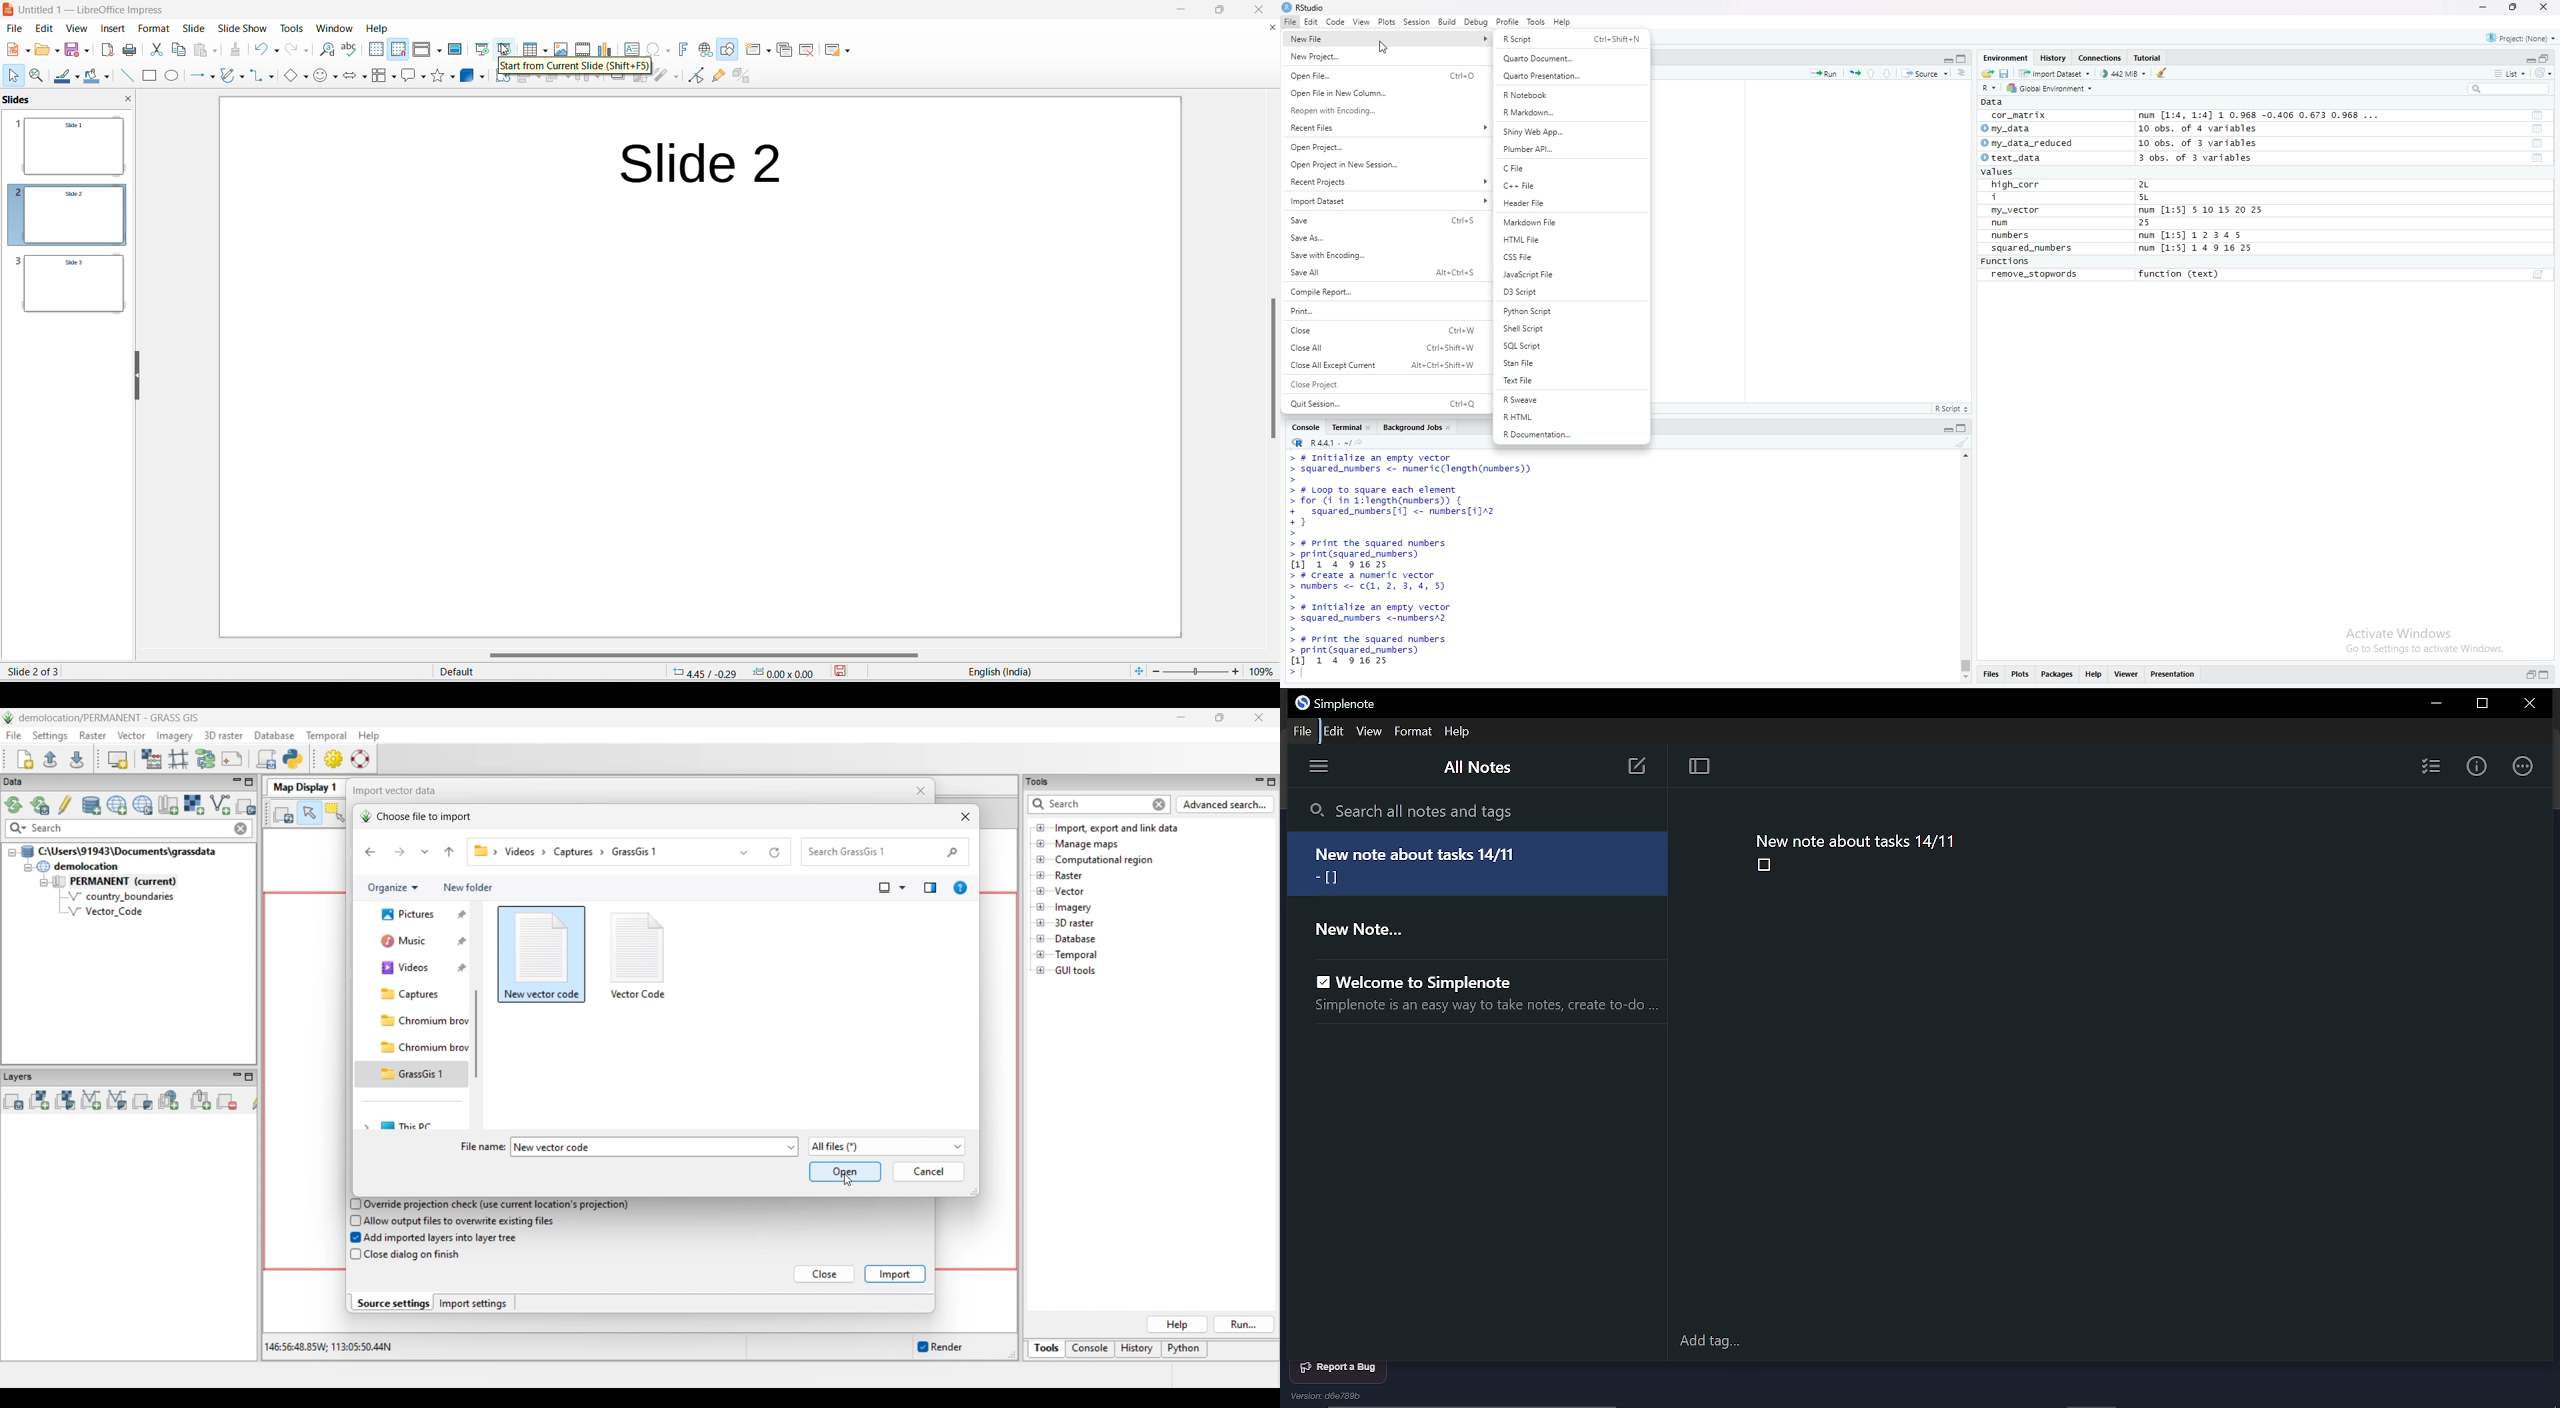 This screenshot has height=1428, width=2576. Describe the element at coordinates (1569, 328) in the screenshot. I see `Shell Script` at that location.